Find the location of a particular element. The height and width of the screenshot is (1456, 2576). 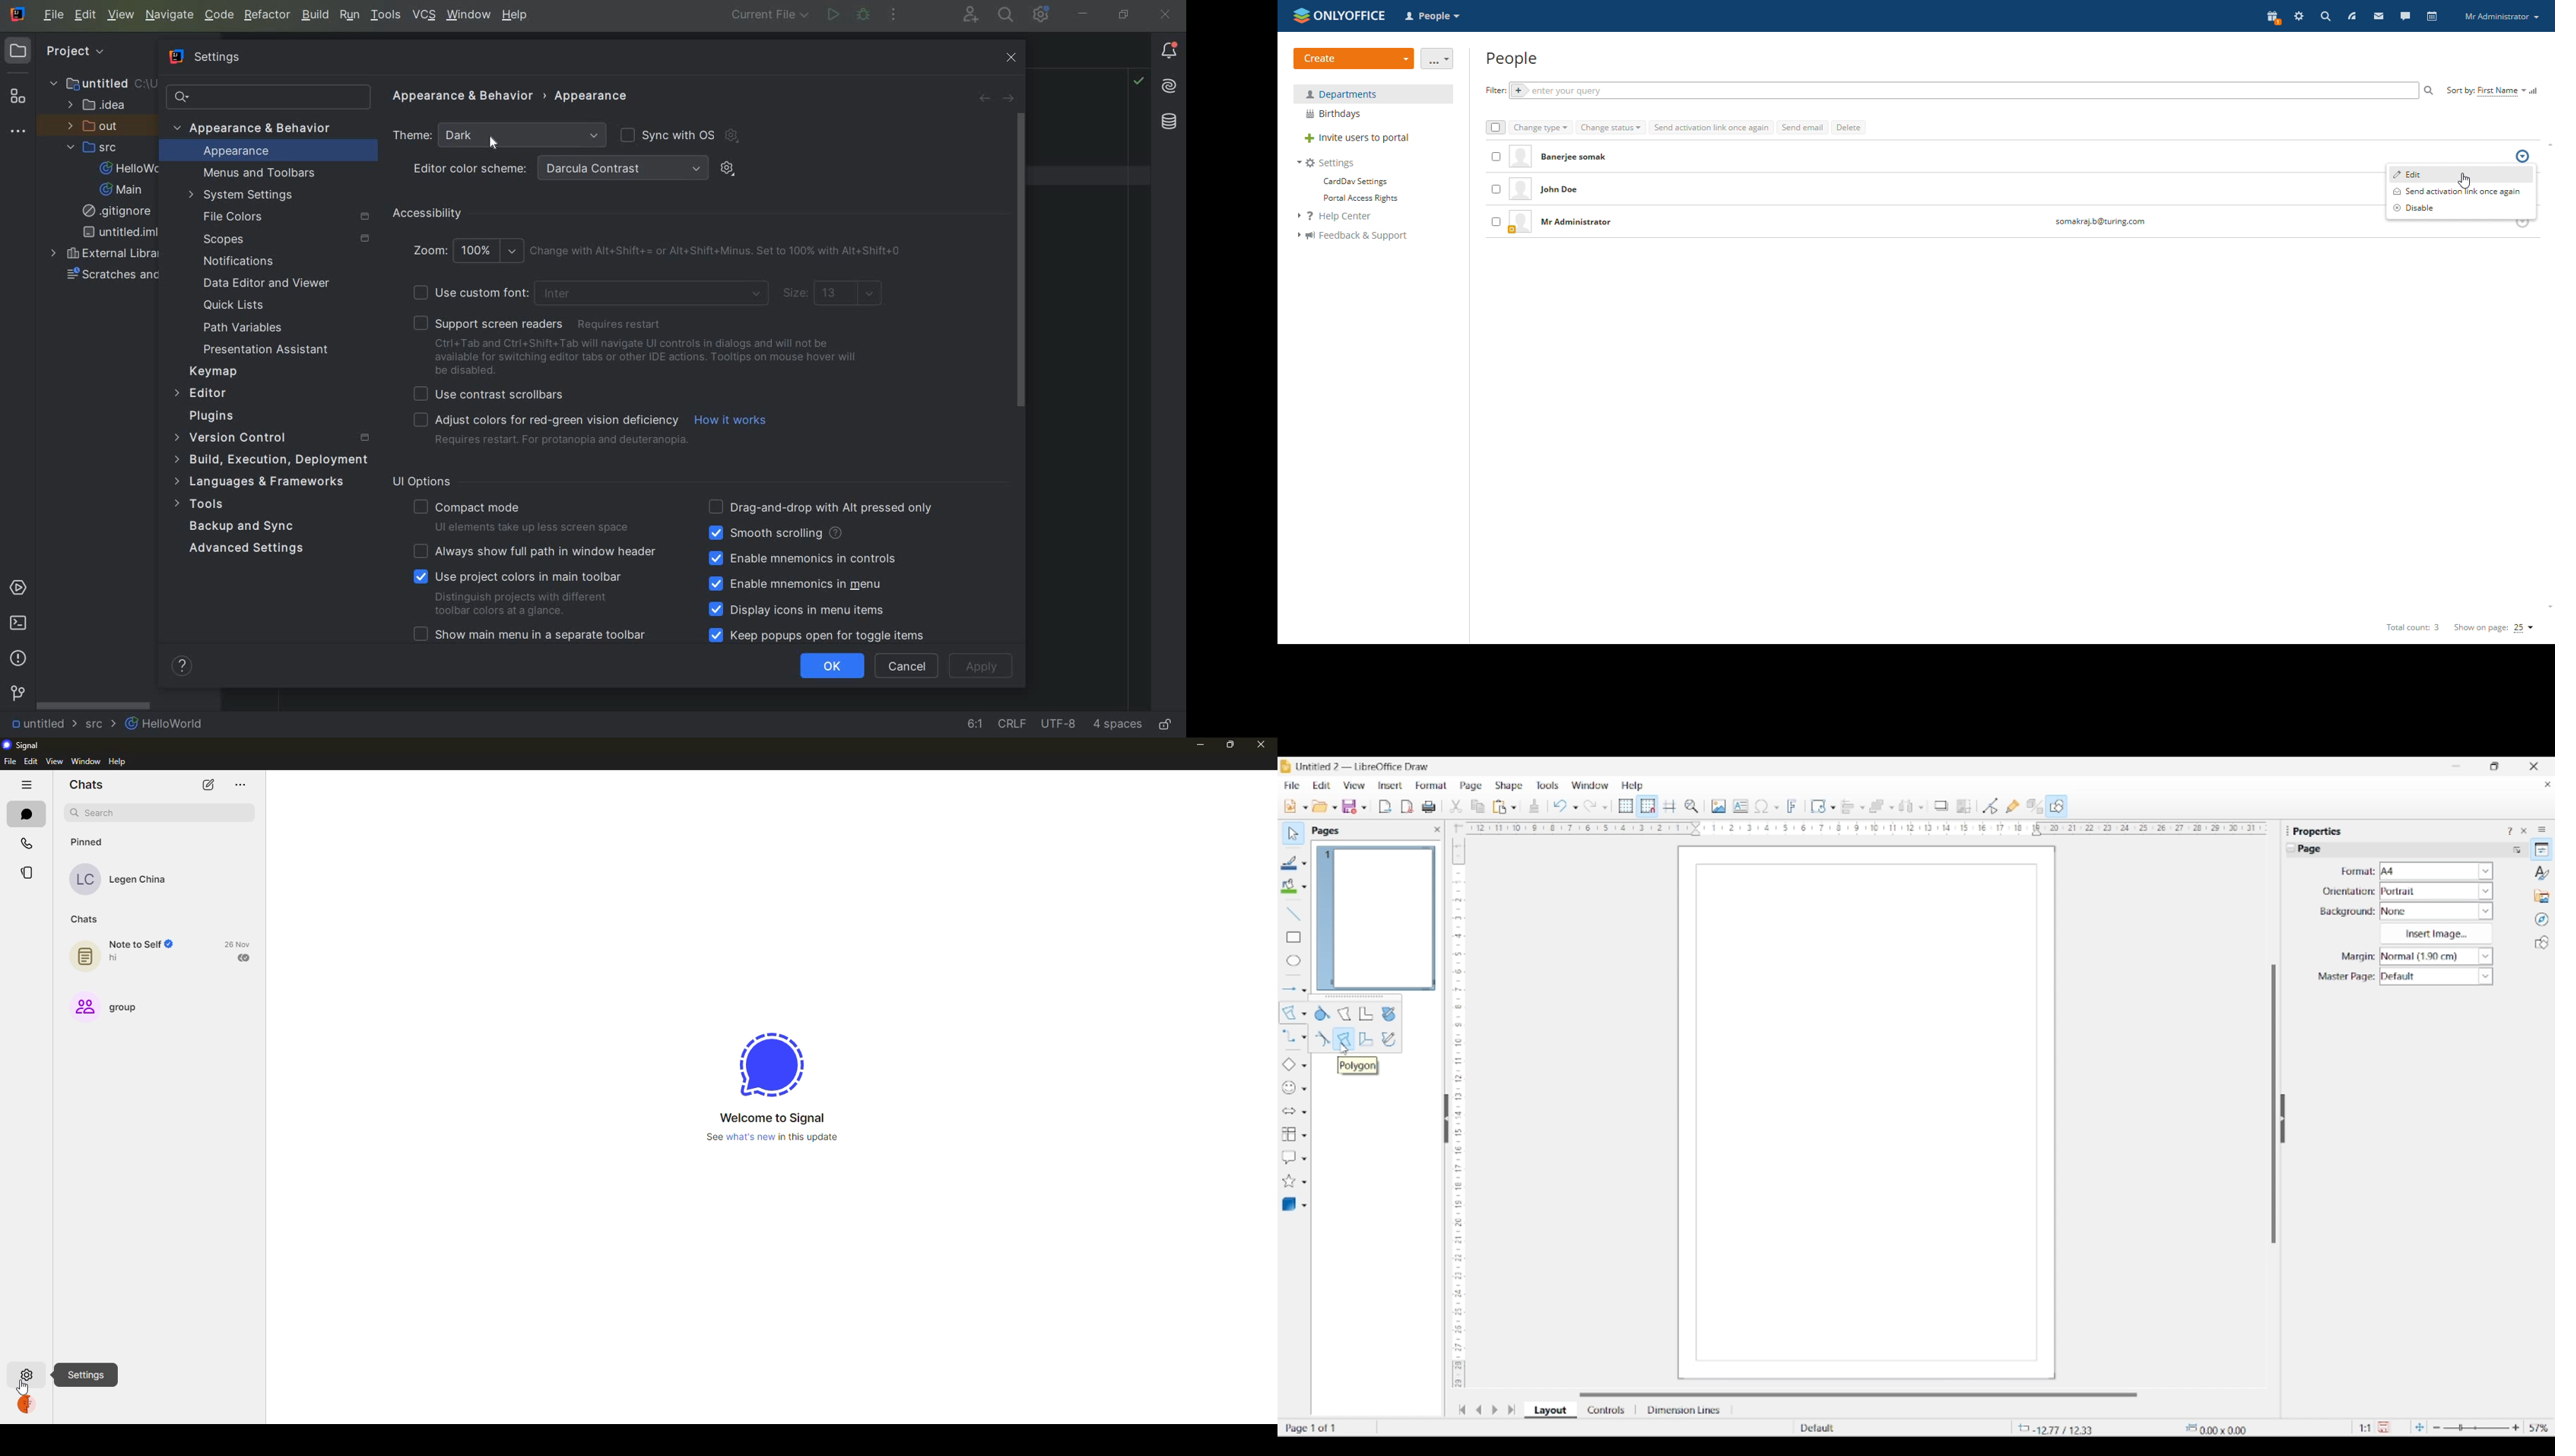

Indicates orientation settings is located at coordinates (2349, 891).